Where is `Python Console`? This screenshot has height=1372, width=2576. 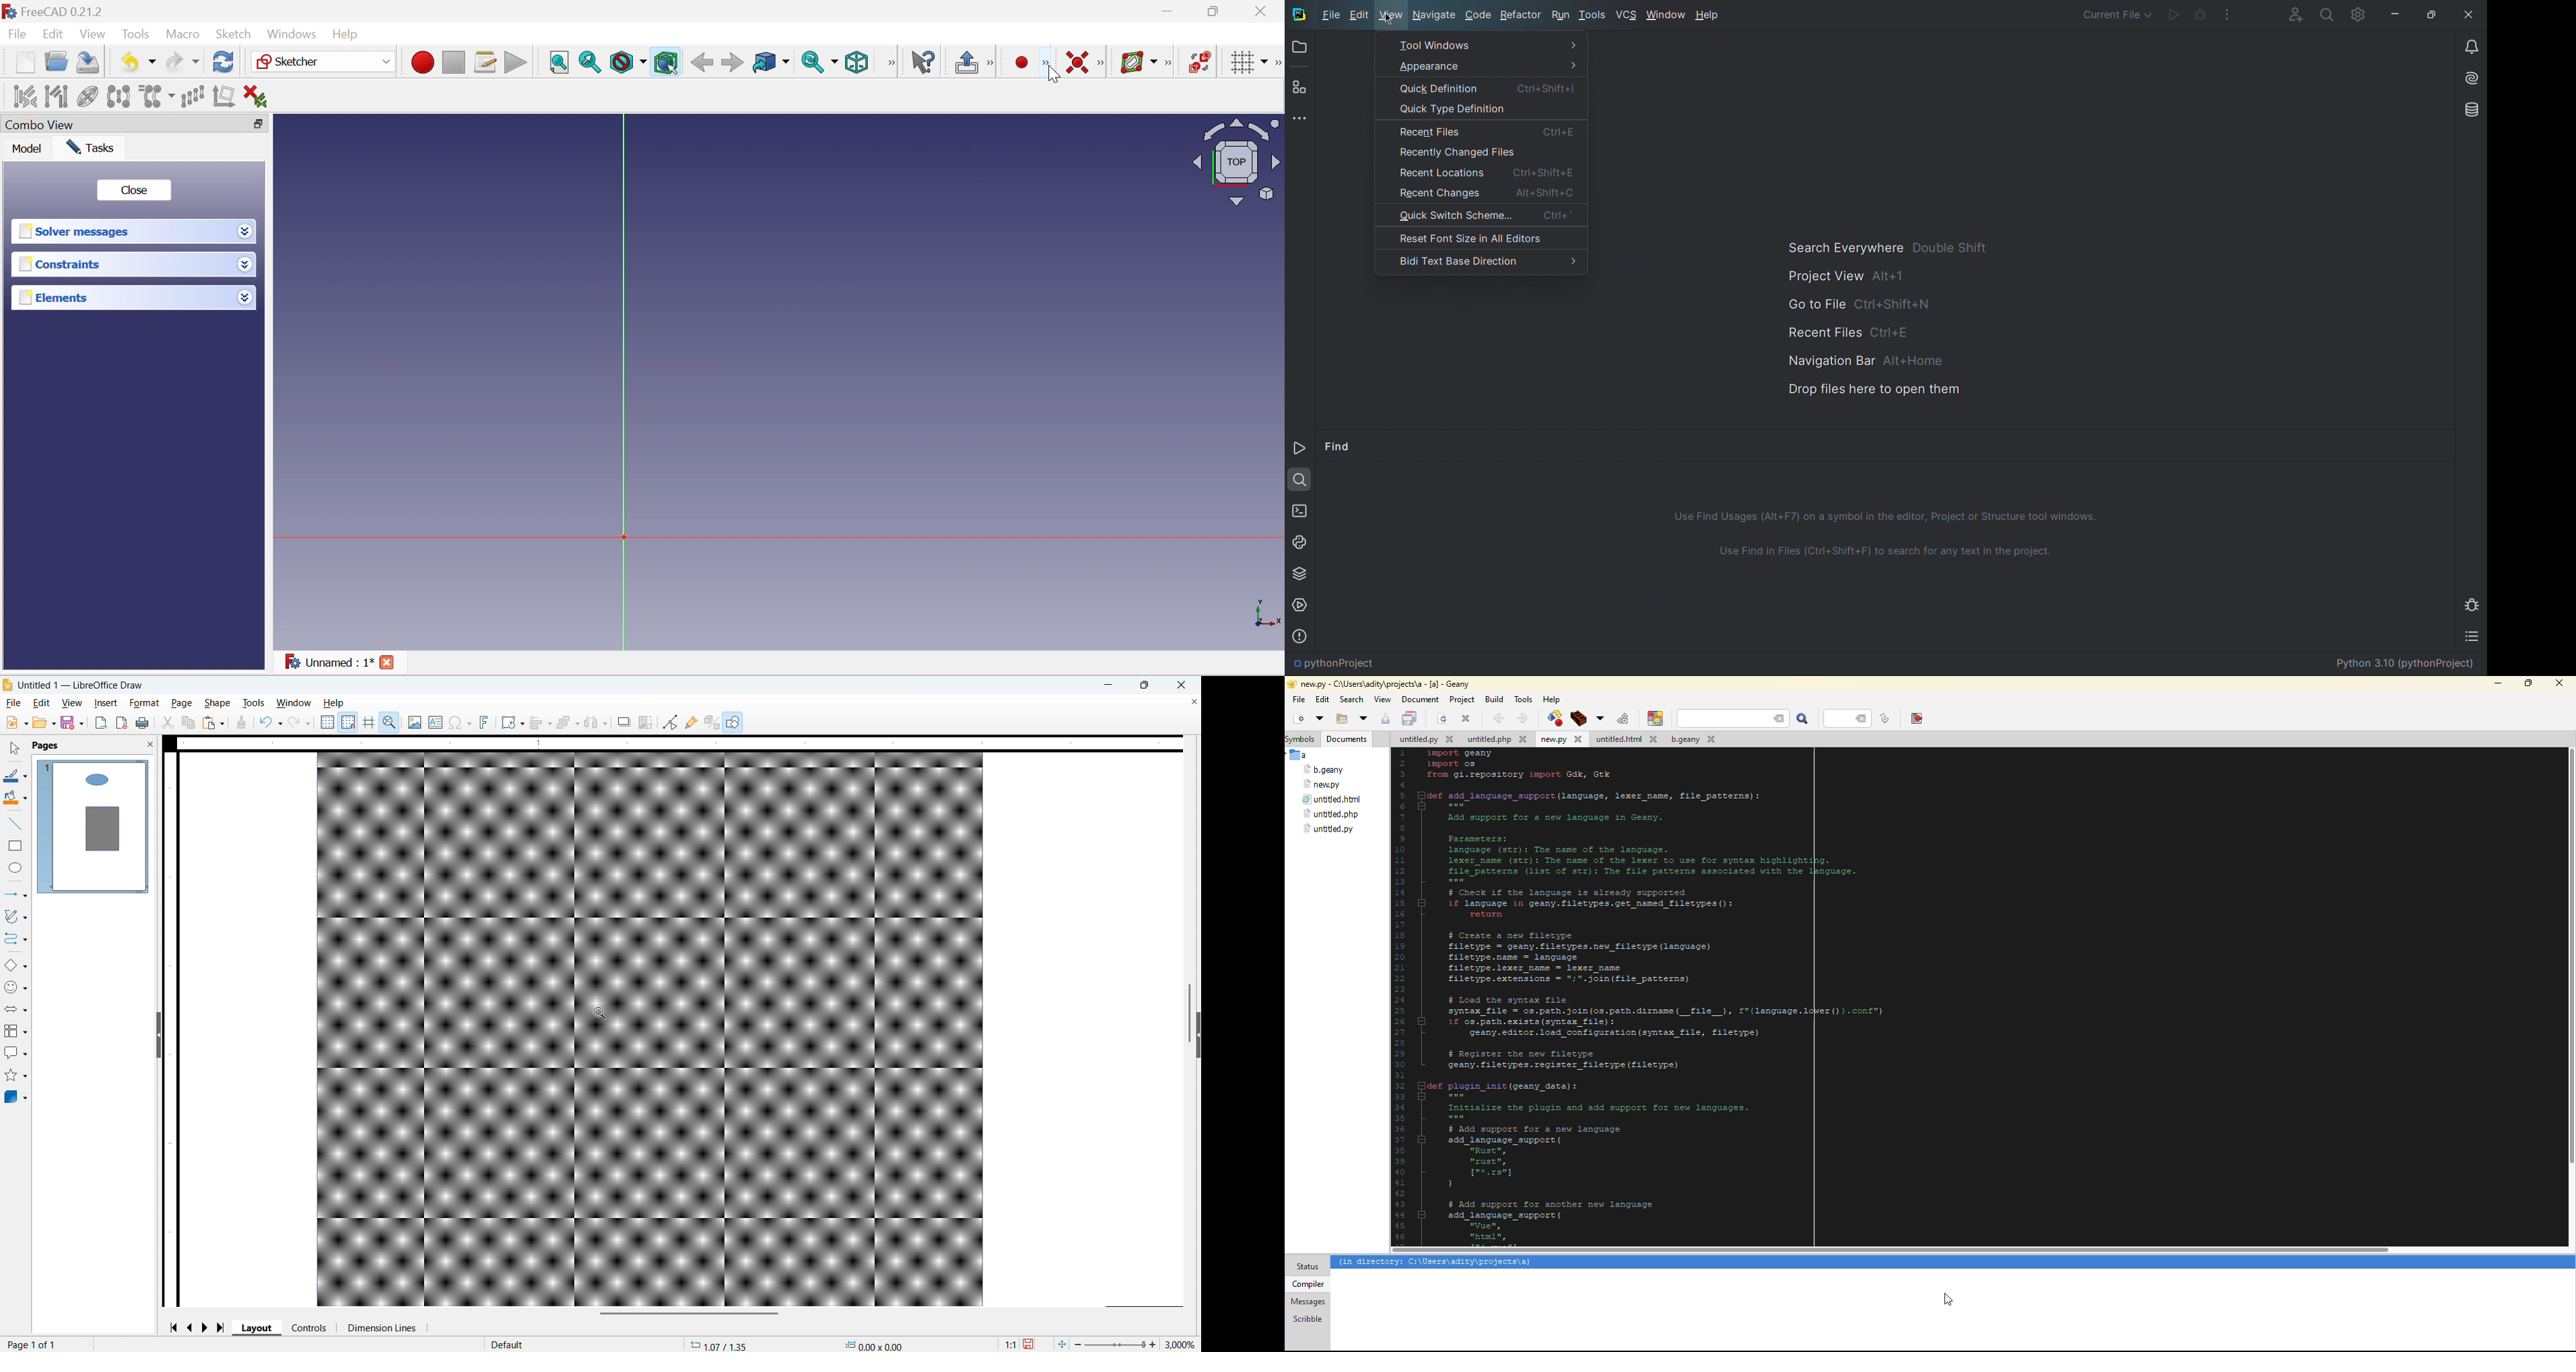 Python Console is located at coordinates (1300, 541).